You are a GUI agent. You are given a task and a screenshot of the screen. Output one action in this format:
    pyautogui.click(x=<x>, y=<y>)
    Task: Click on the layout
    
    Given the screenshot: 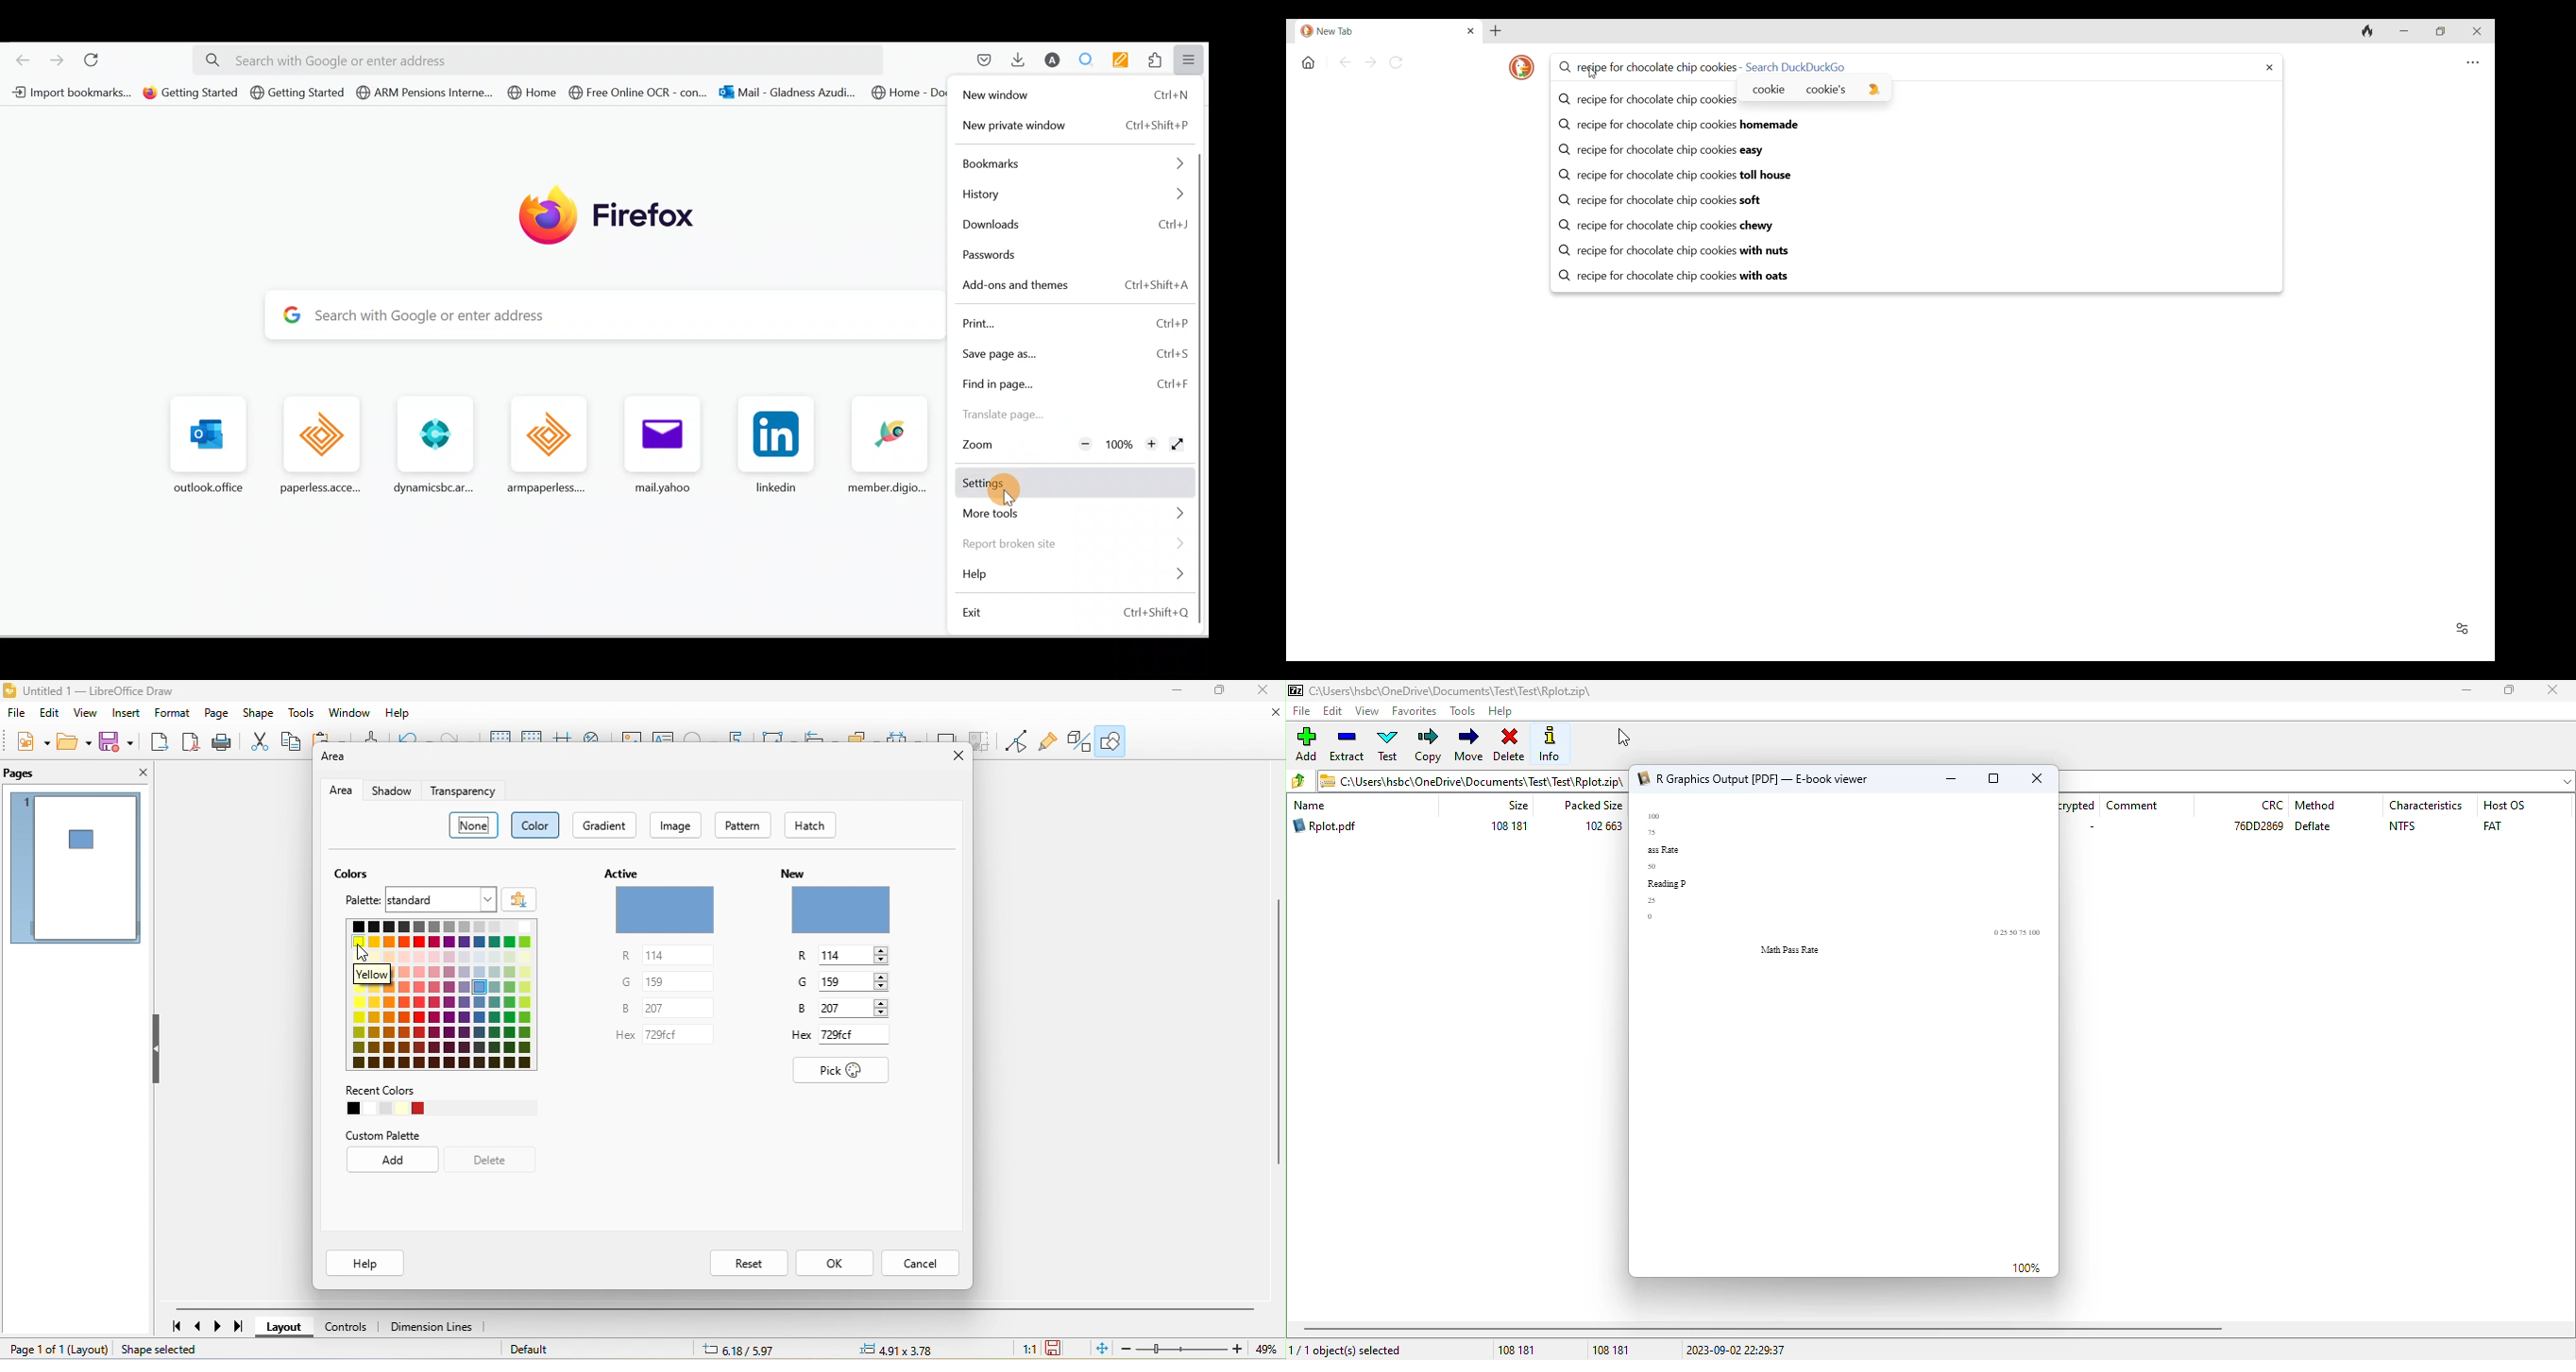 What is the action you would take?
    pyautogui.click(x=89, y=1350)
    